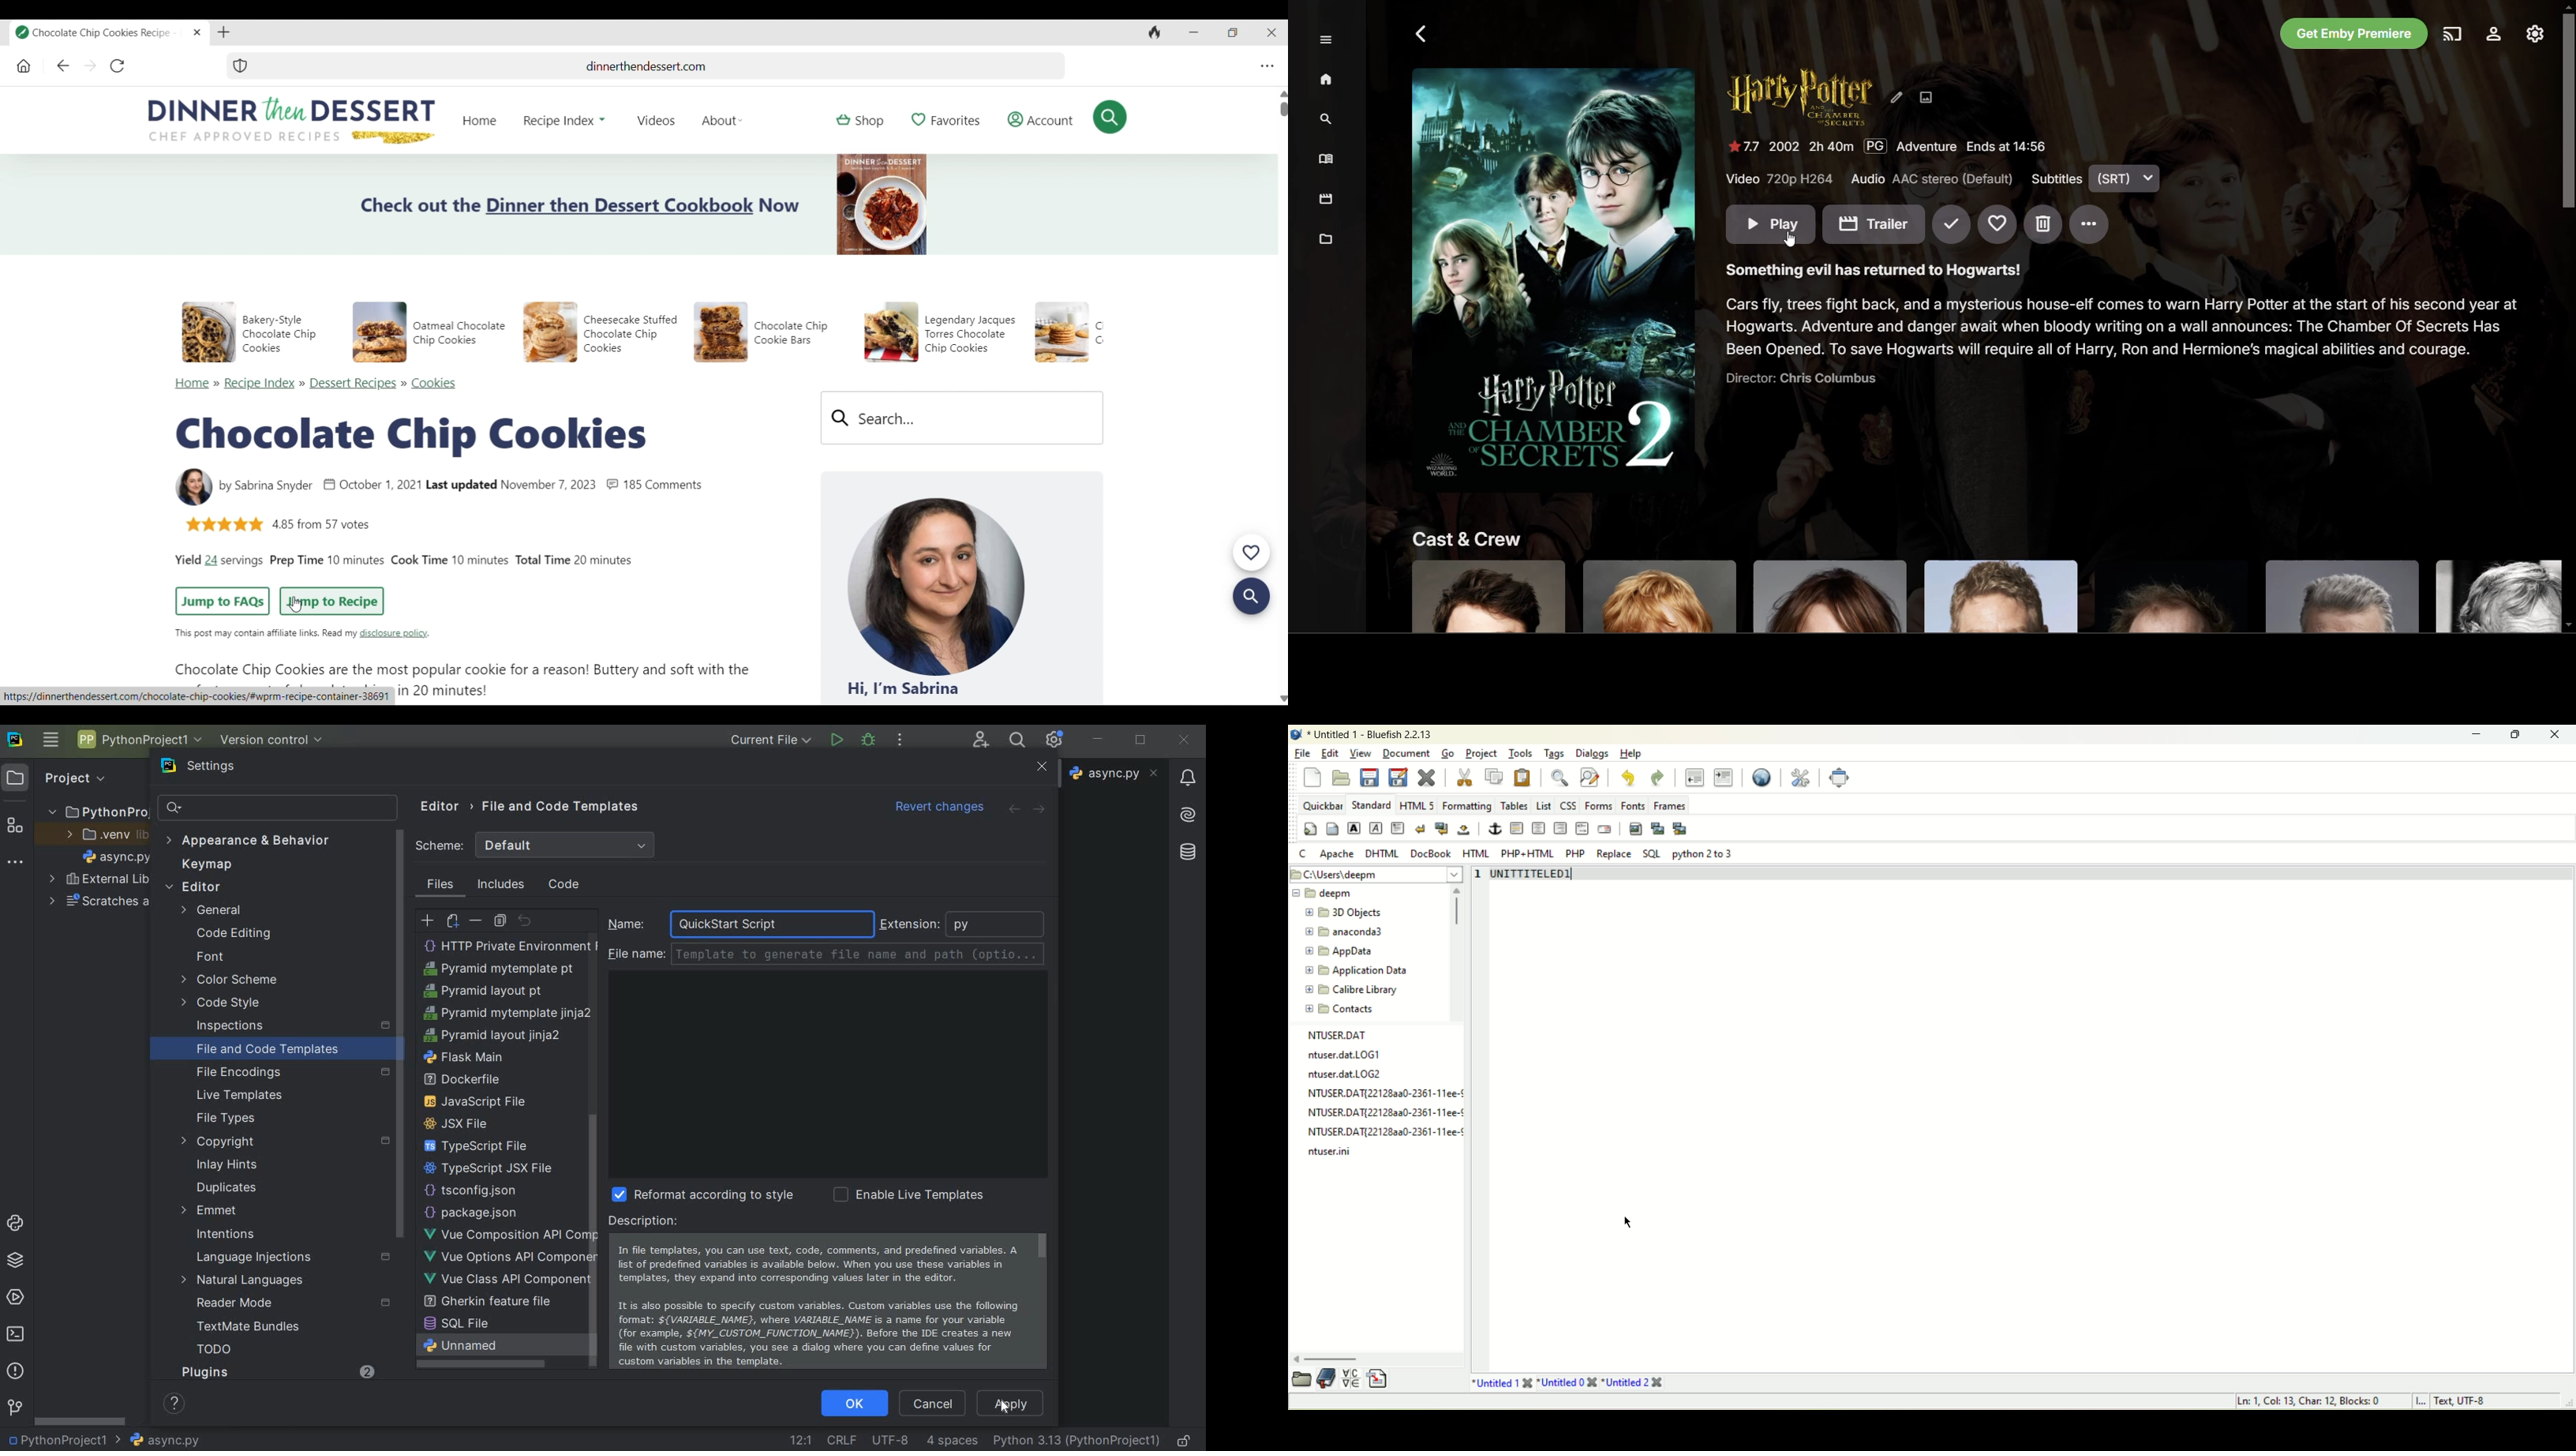  What do you see at coordinates (15, 1370) in the screenshot?
I see `problems` at bounding box center [15, 1370].